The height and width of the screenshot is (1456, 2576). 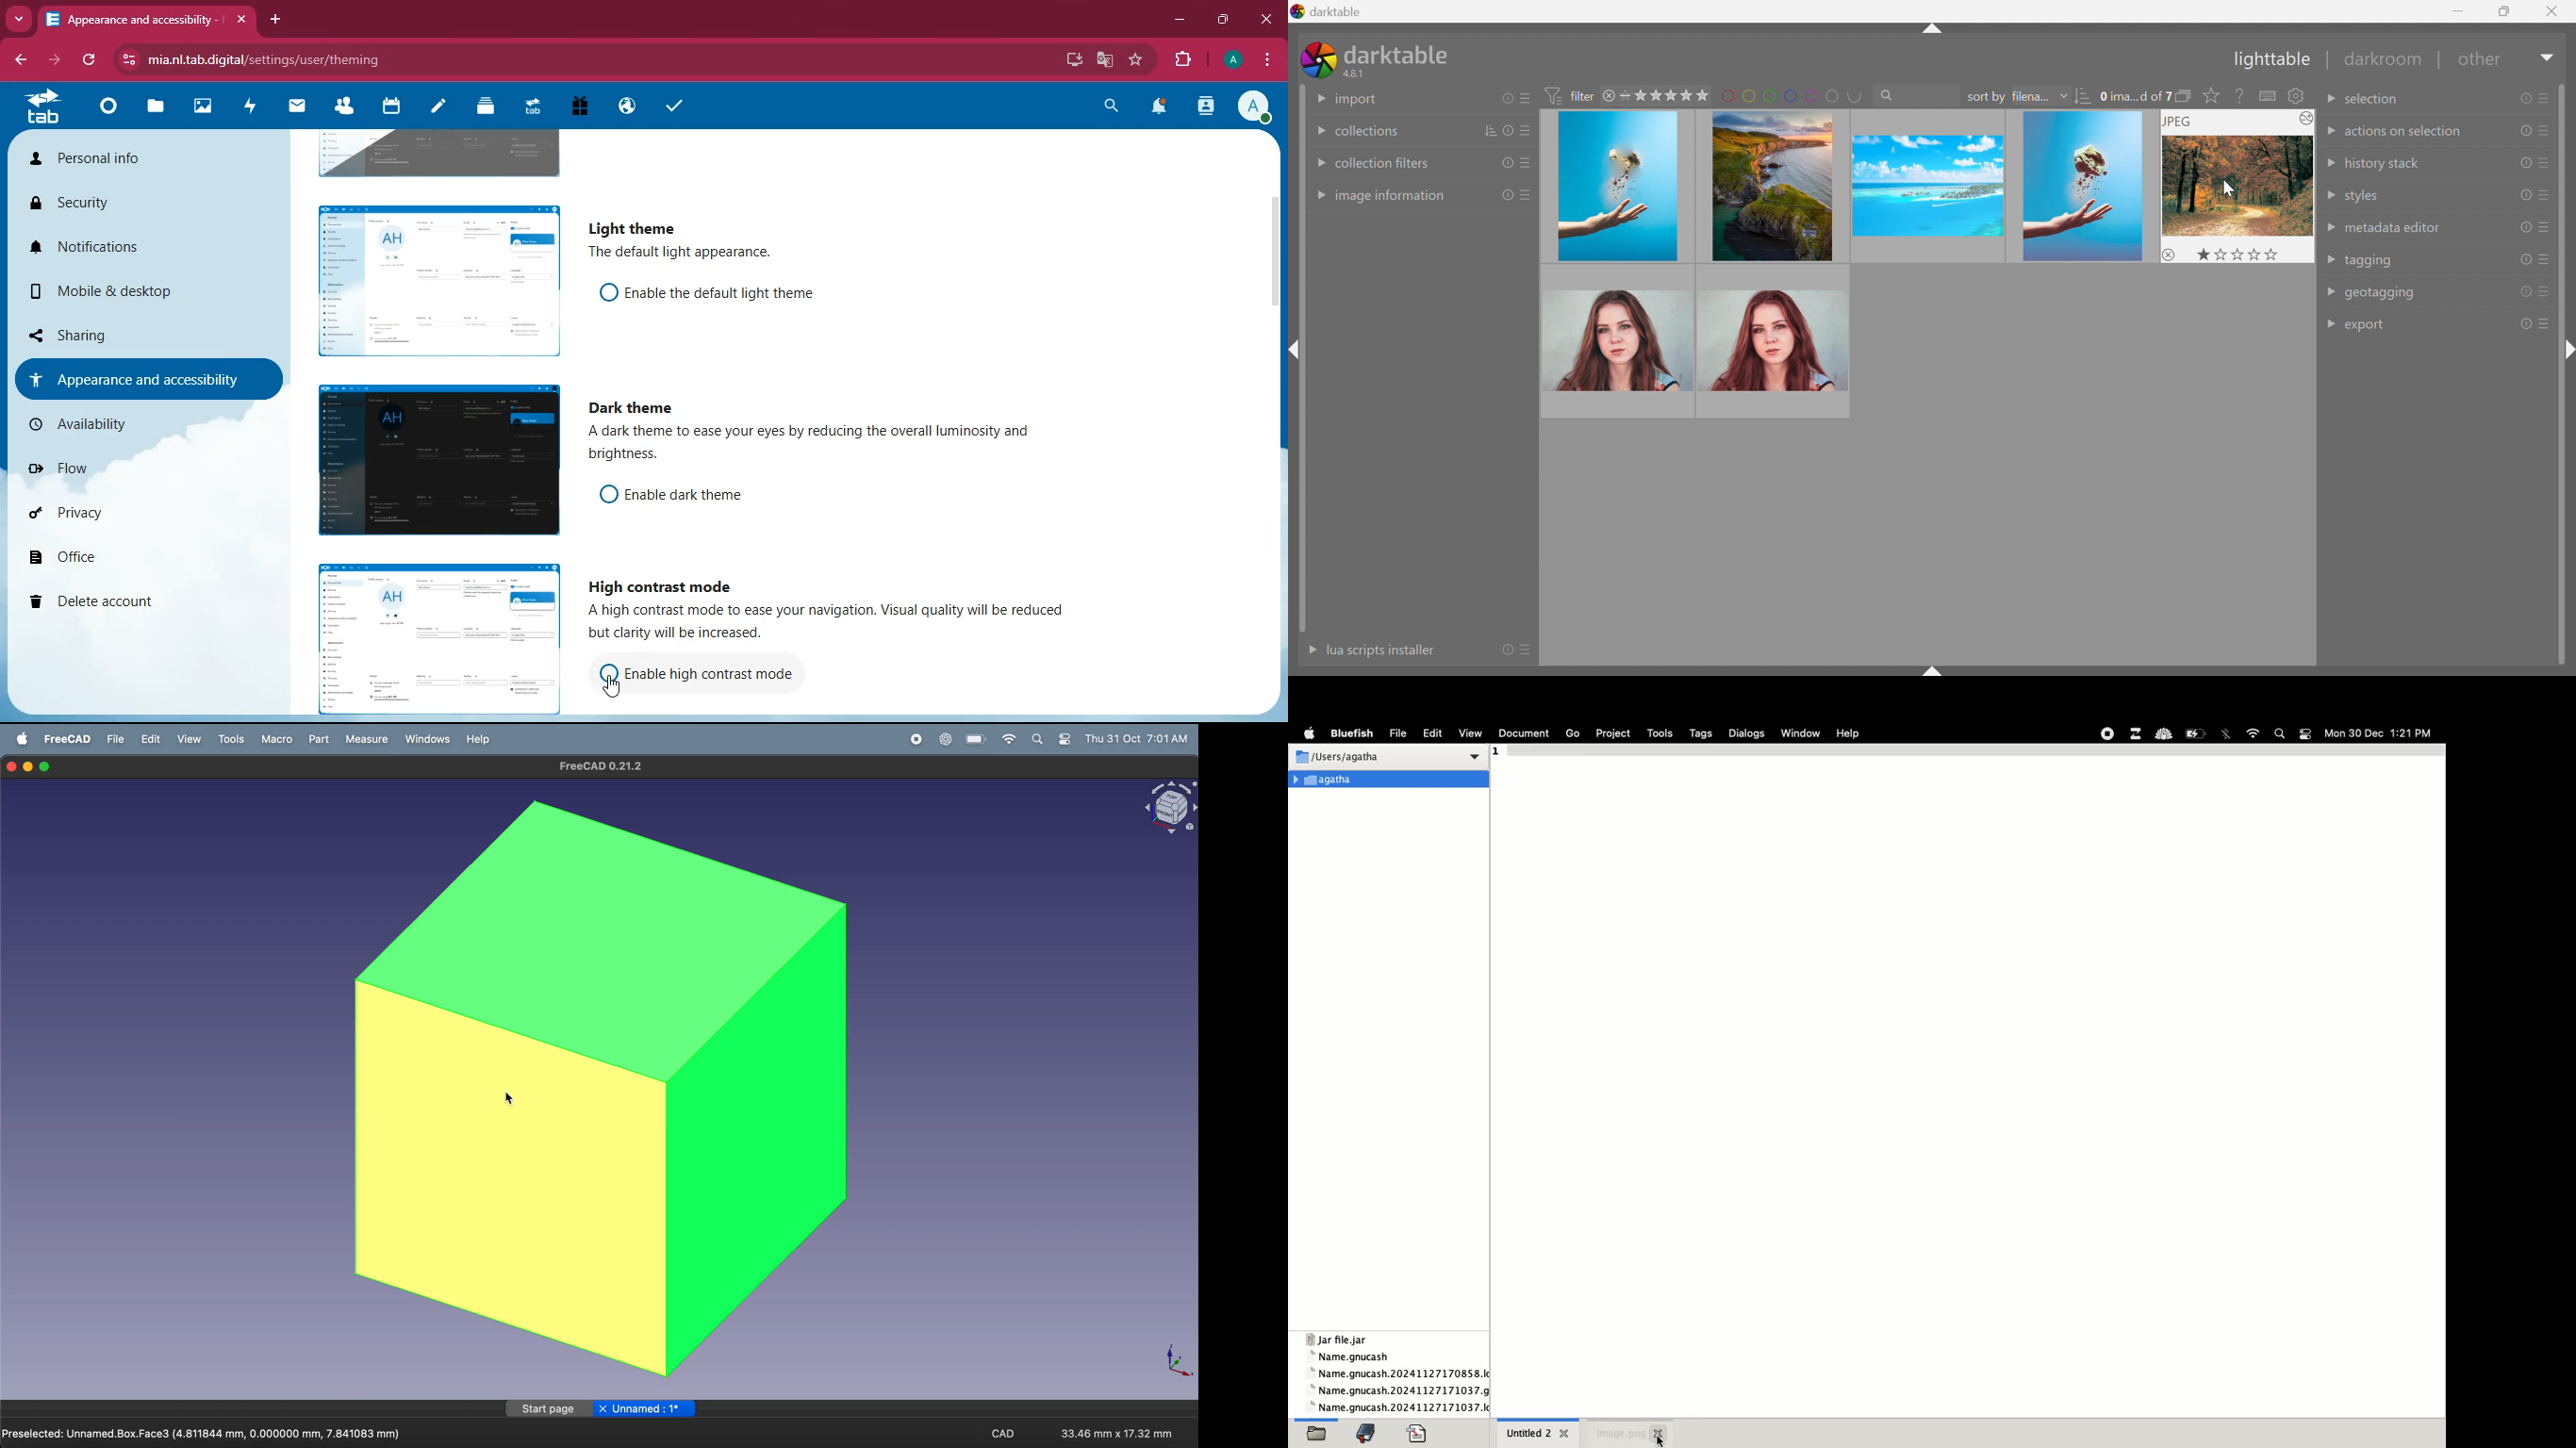 What do you see at coordinates (65, 740) in the screenshot?
I see `freecad` at bounding box center [65, 740].